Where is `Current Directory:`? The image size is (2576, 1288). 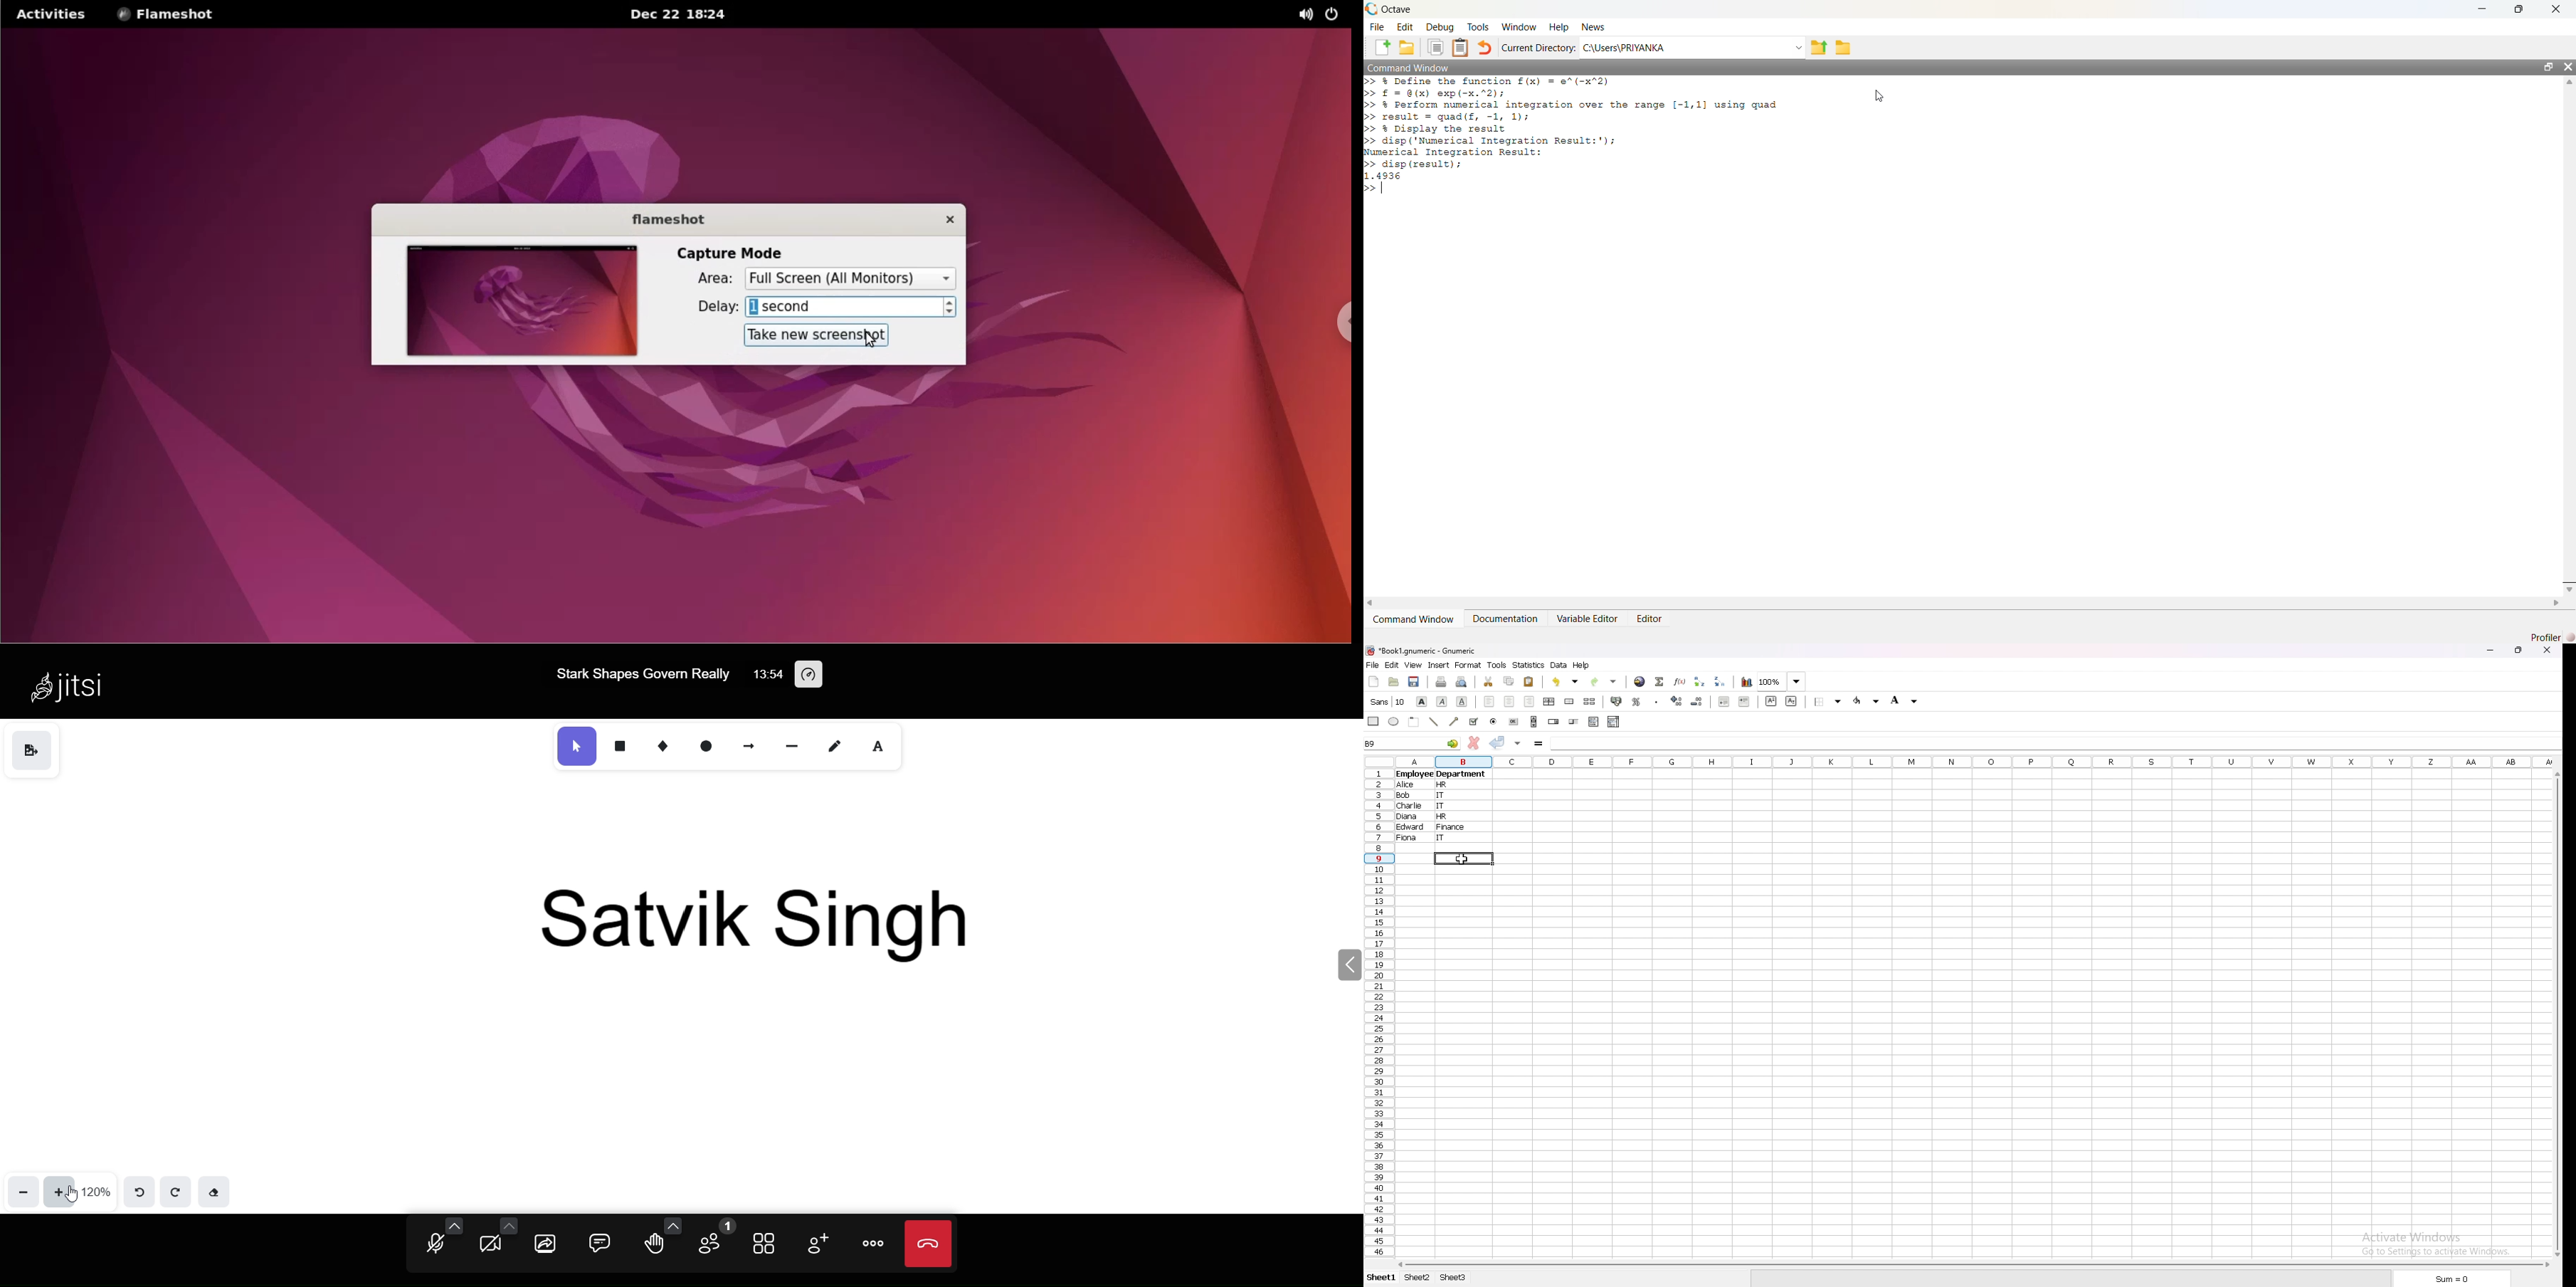 Current Directory: is located at coordinates (1538, 47).